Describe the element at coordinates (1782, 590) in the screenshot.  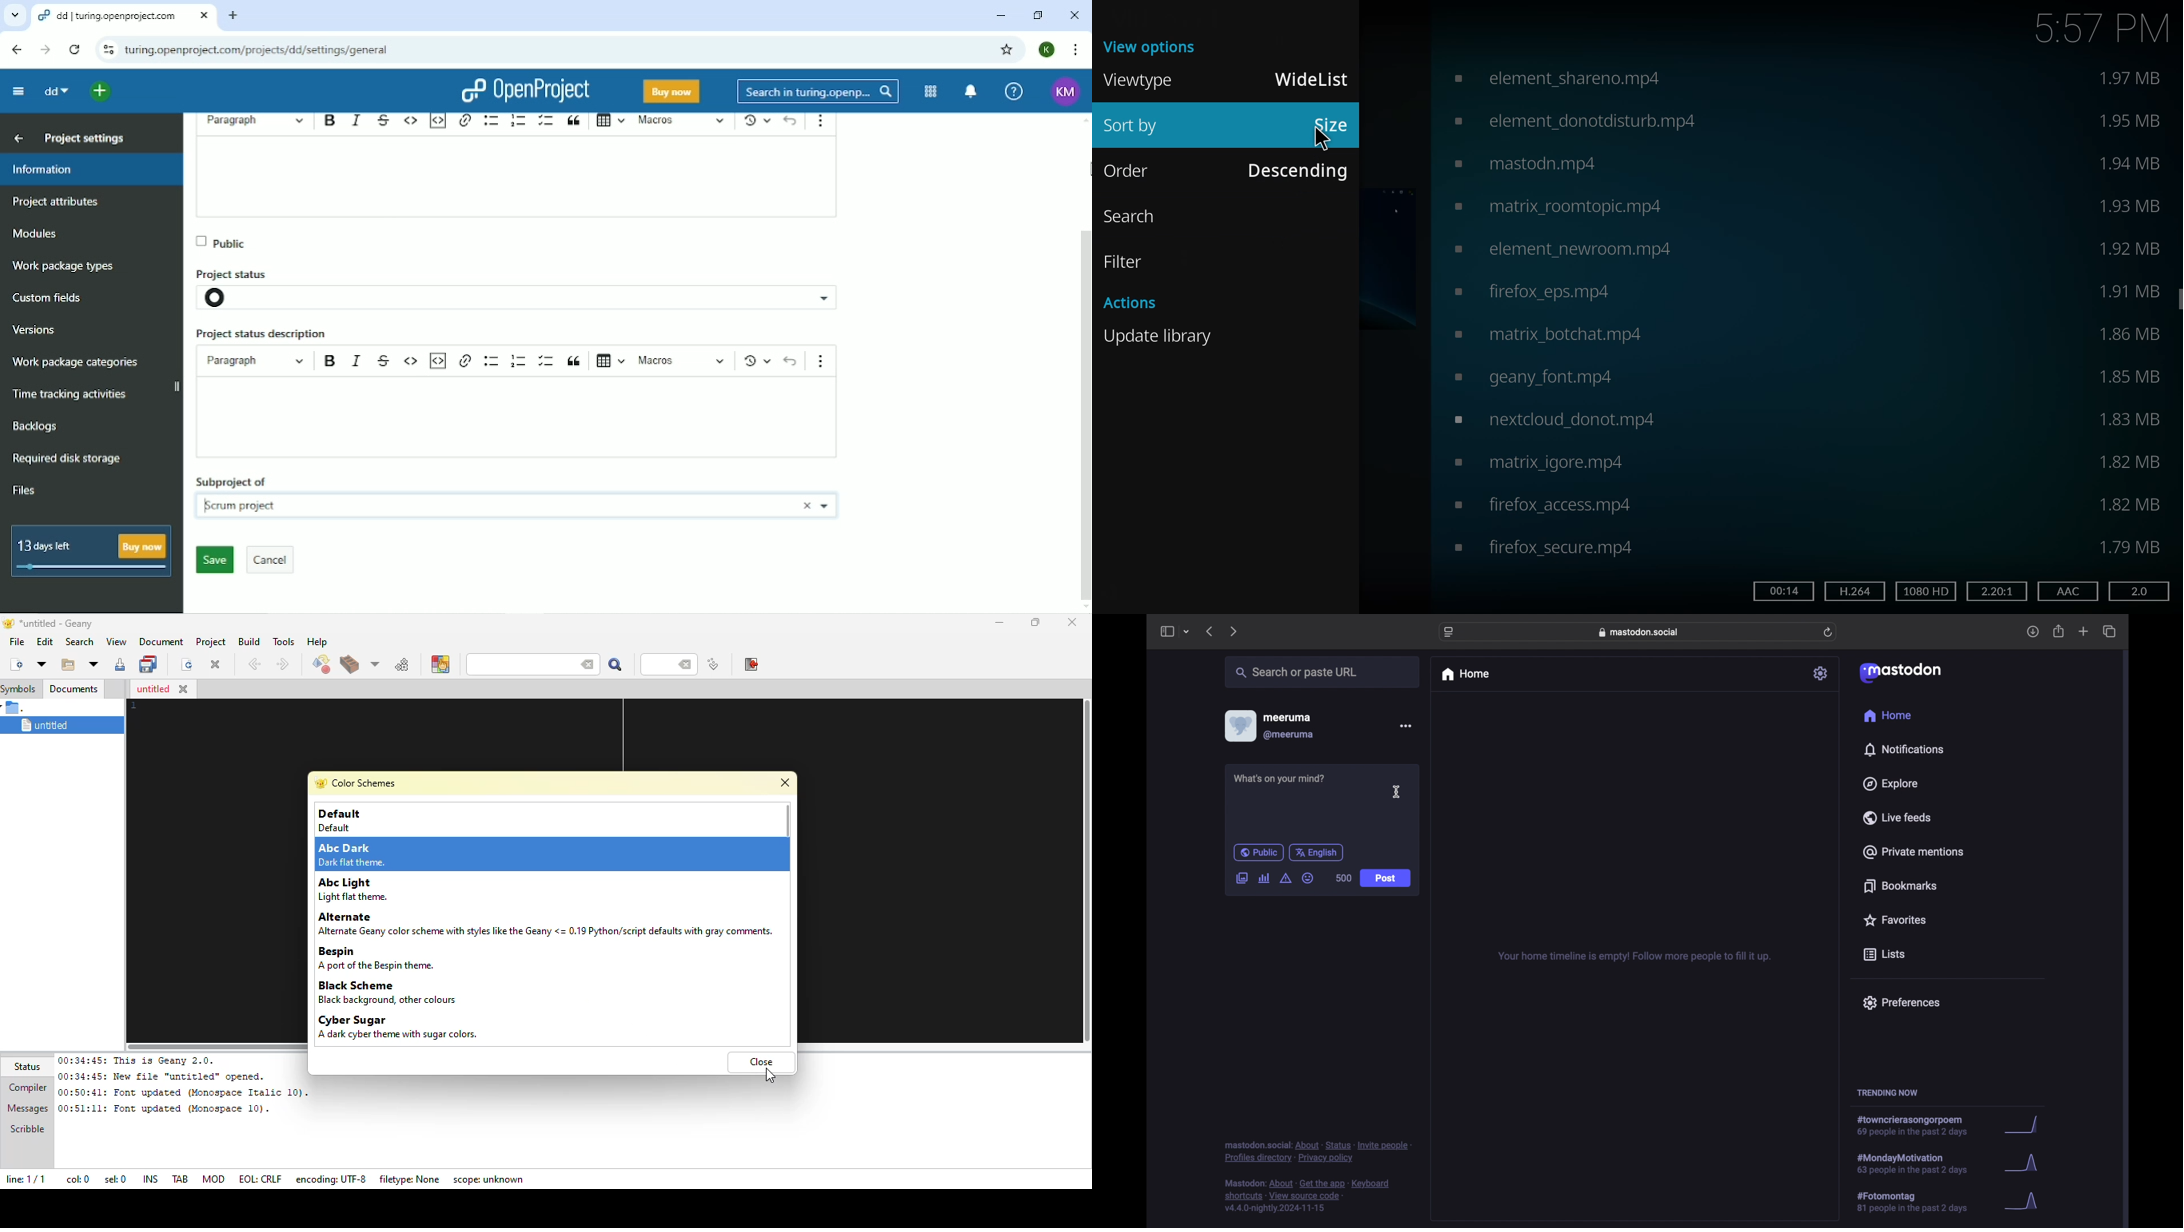
I see `14` at that location.